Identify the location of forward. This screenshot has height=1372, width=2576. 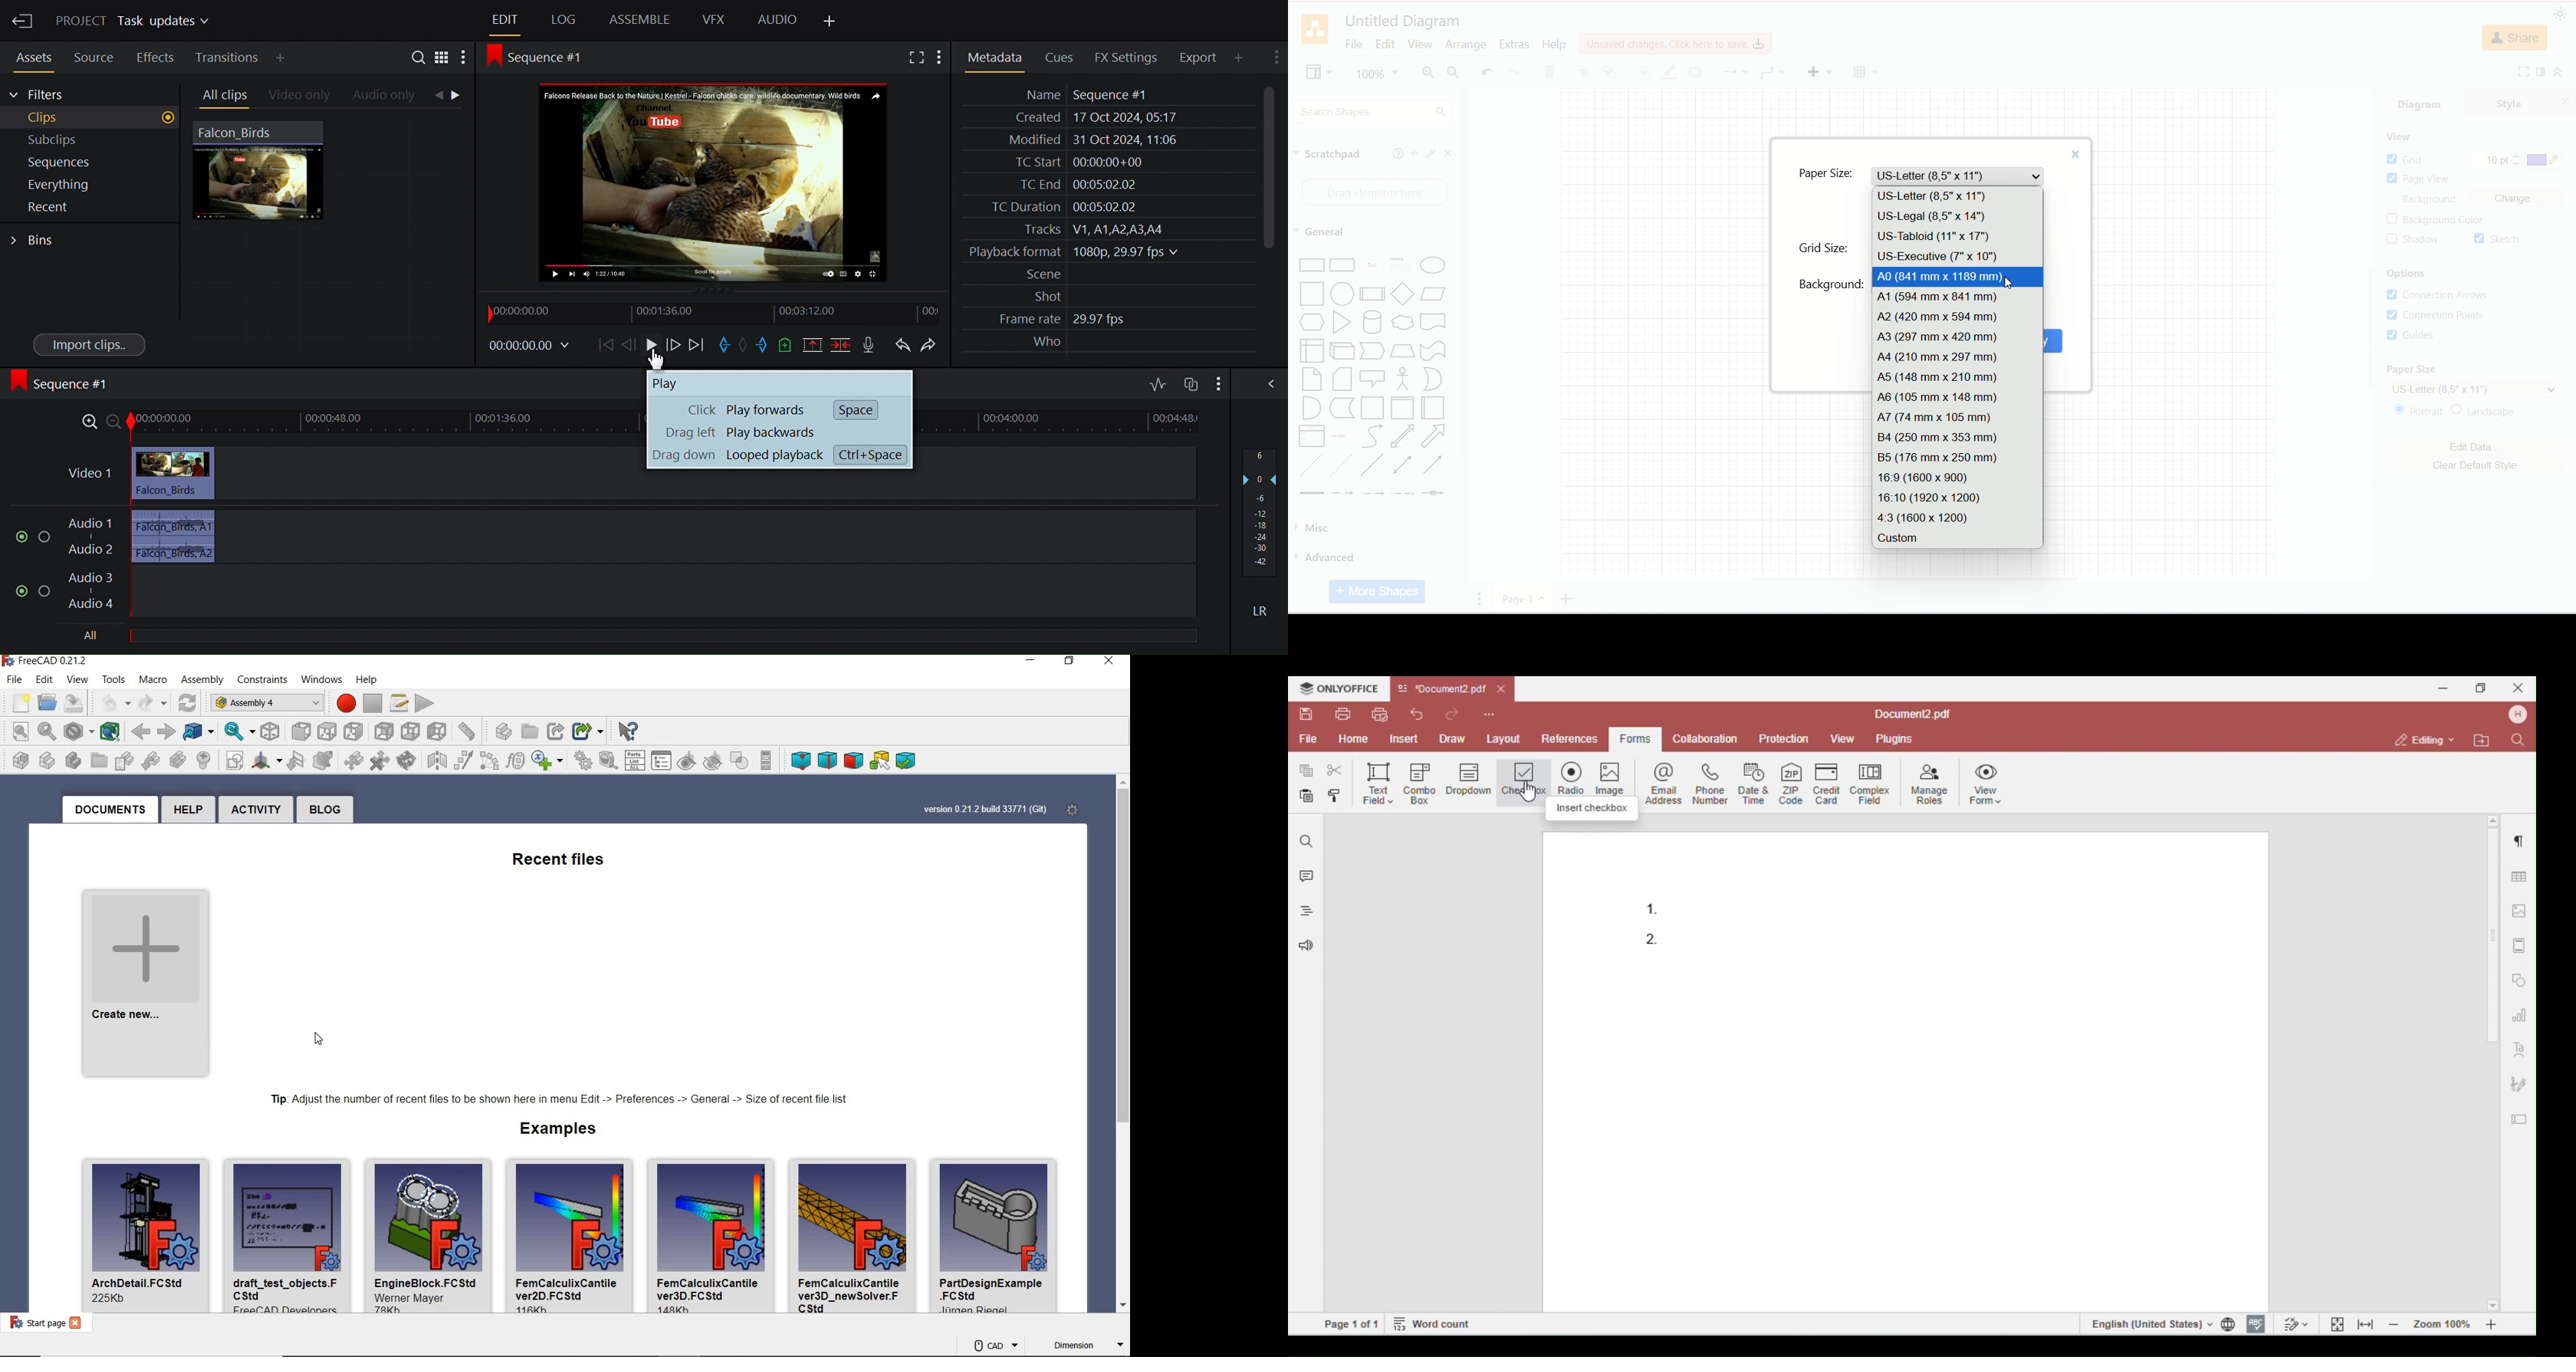
(165, 732).